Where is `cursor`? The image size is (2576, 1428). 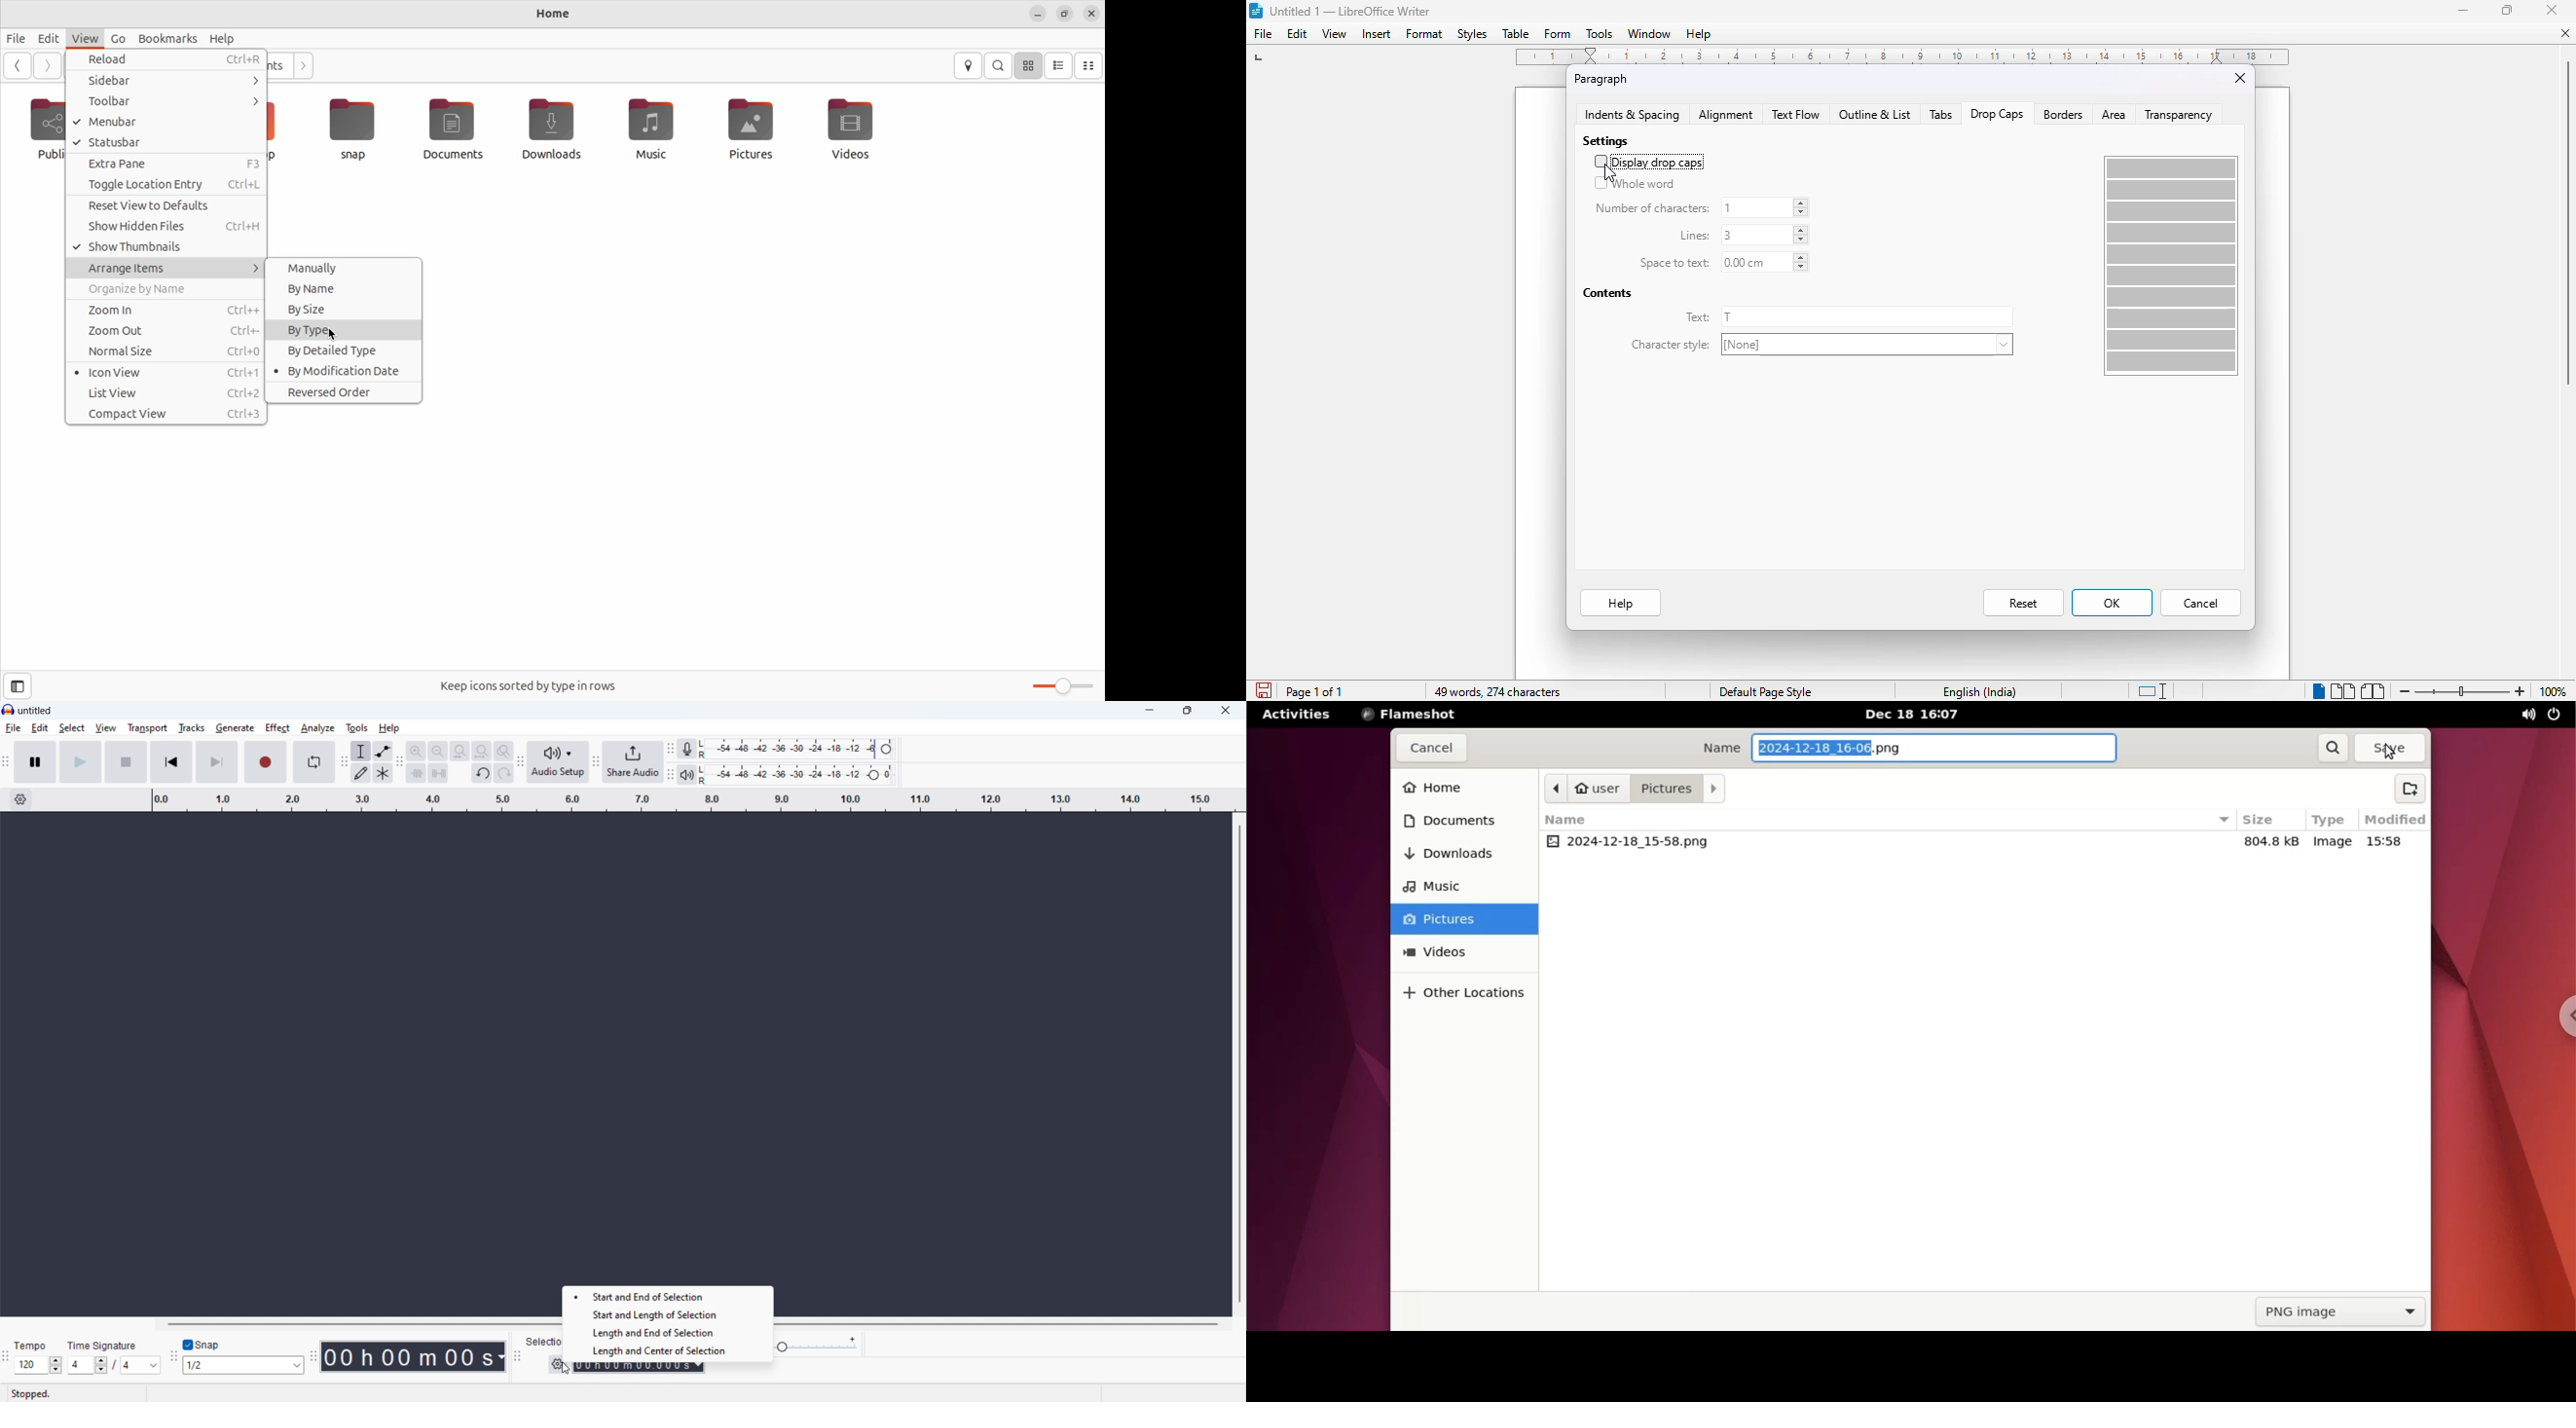 cursor is located at coordinates (563, 1369).